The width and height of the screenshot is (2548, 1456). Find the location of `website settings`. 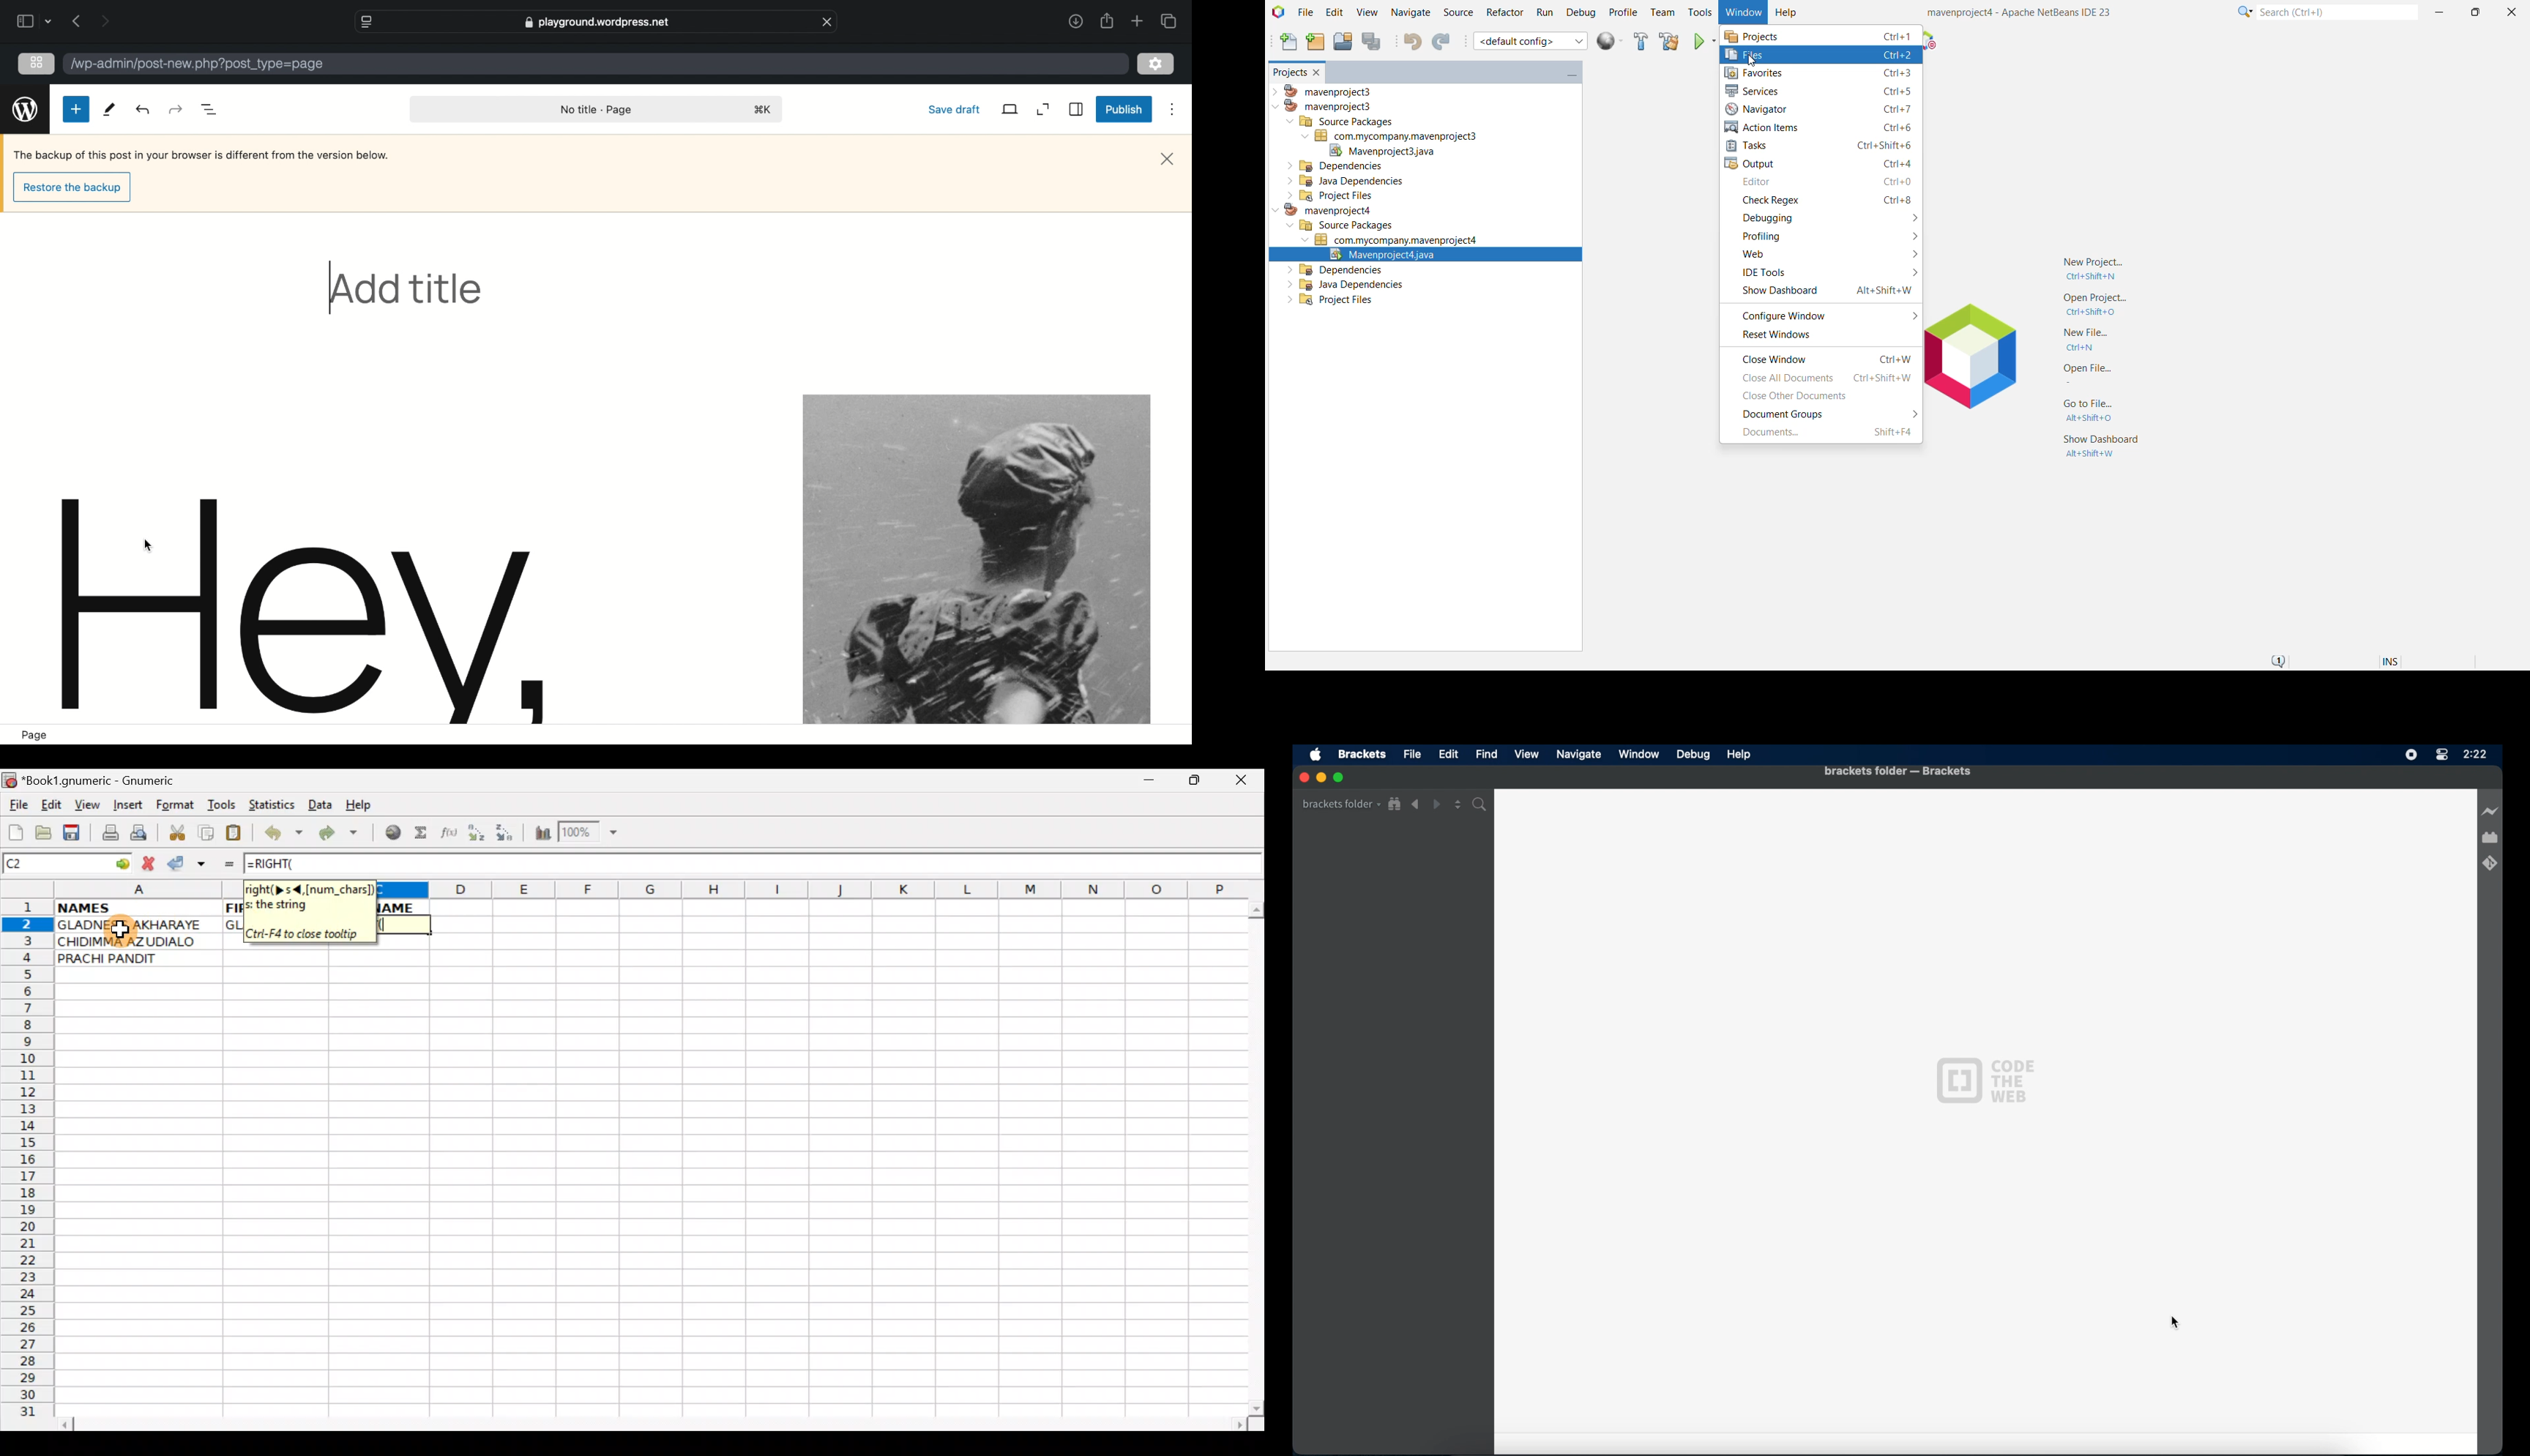

website settings is located at coordinates (366, 22).